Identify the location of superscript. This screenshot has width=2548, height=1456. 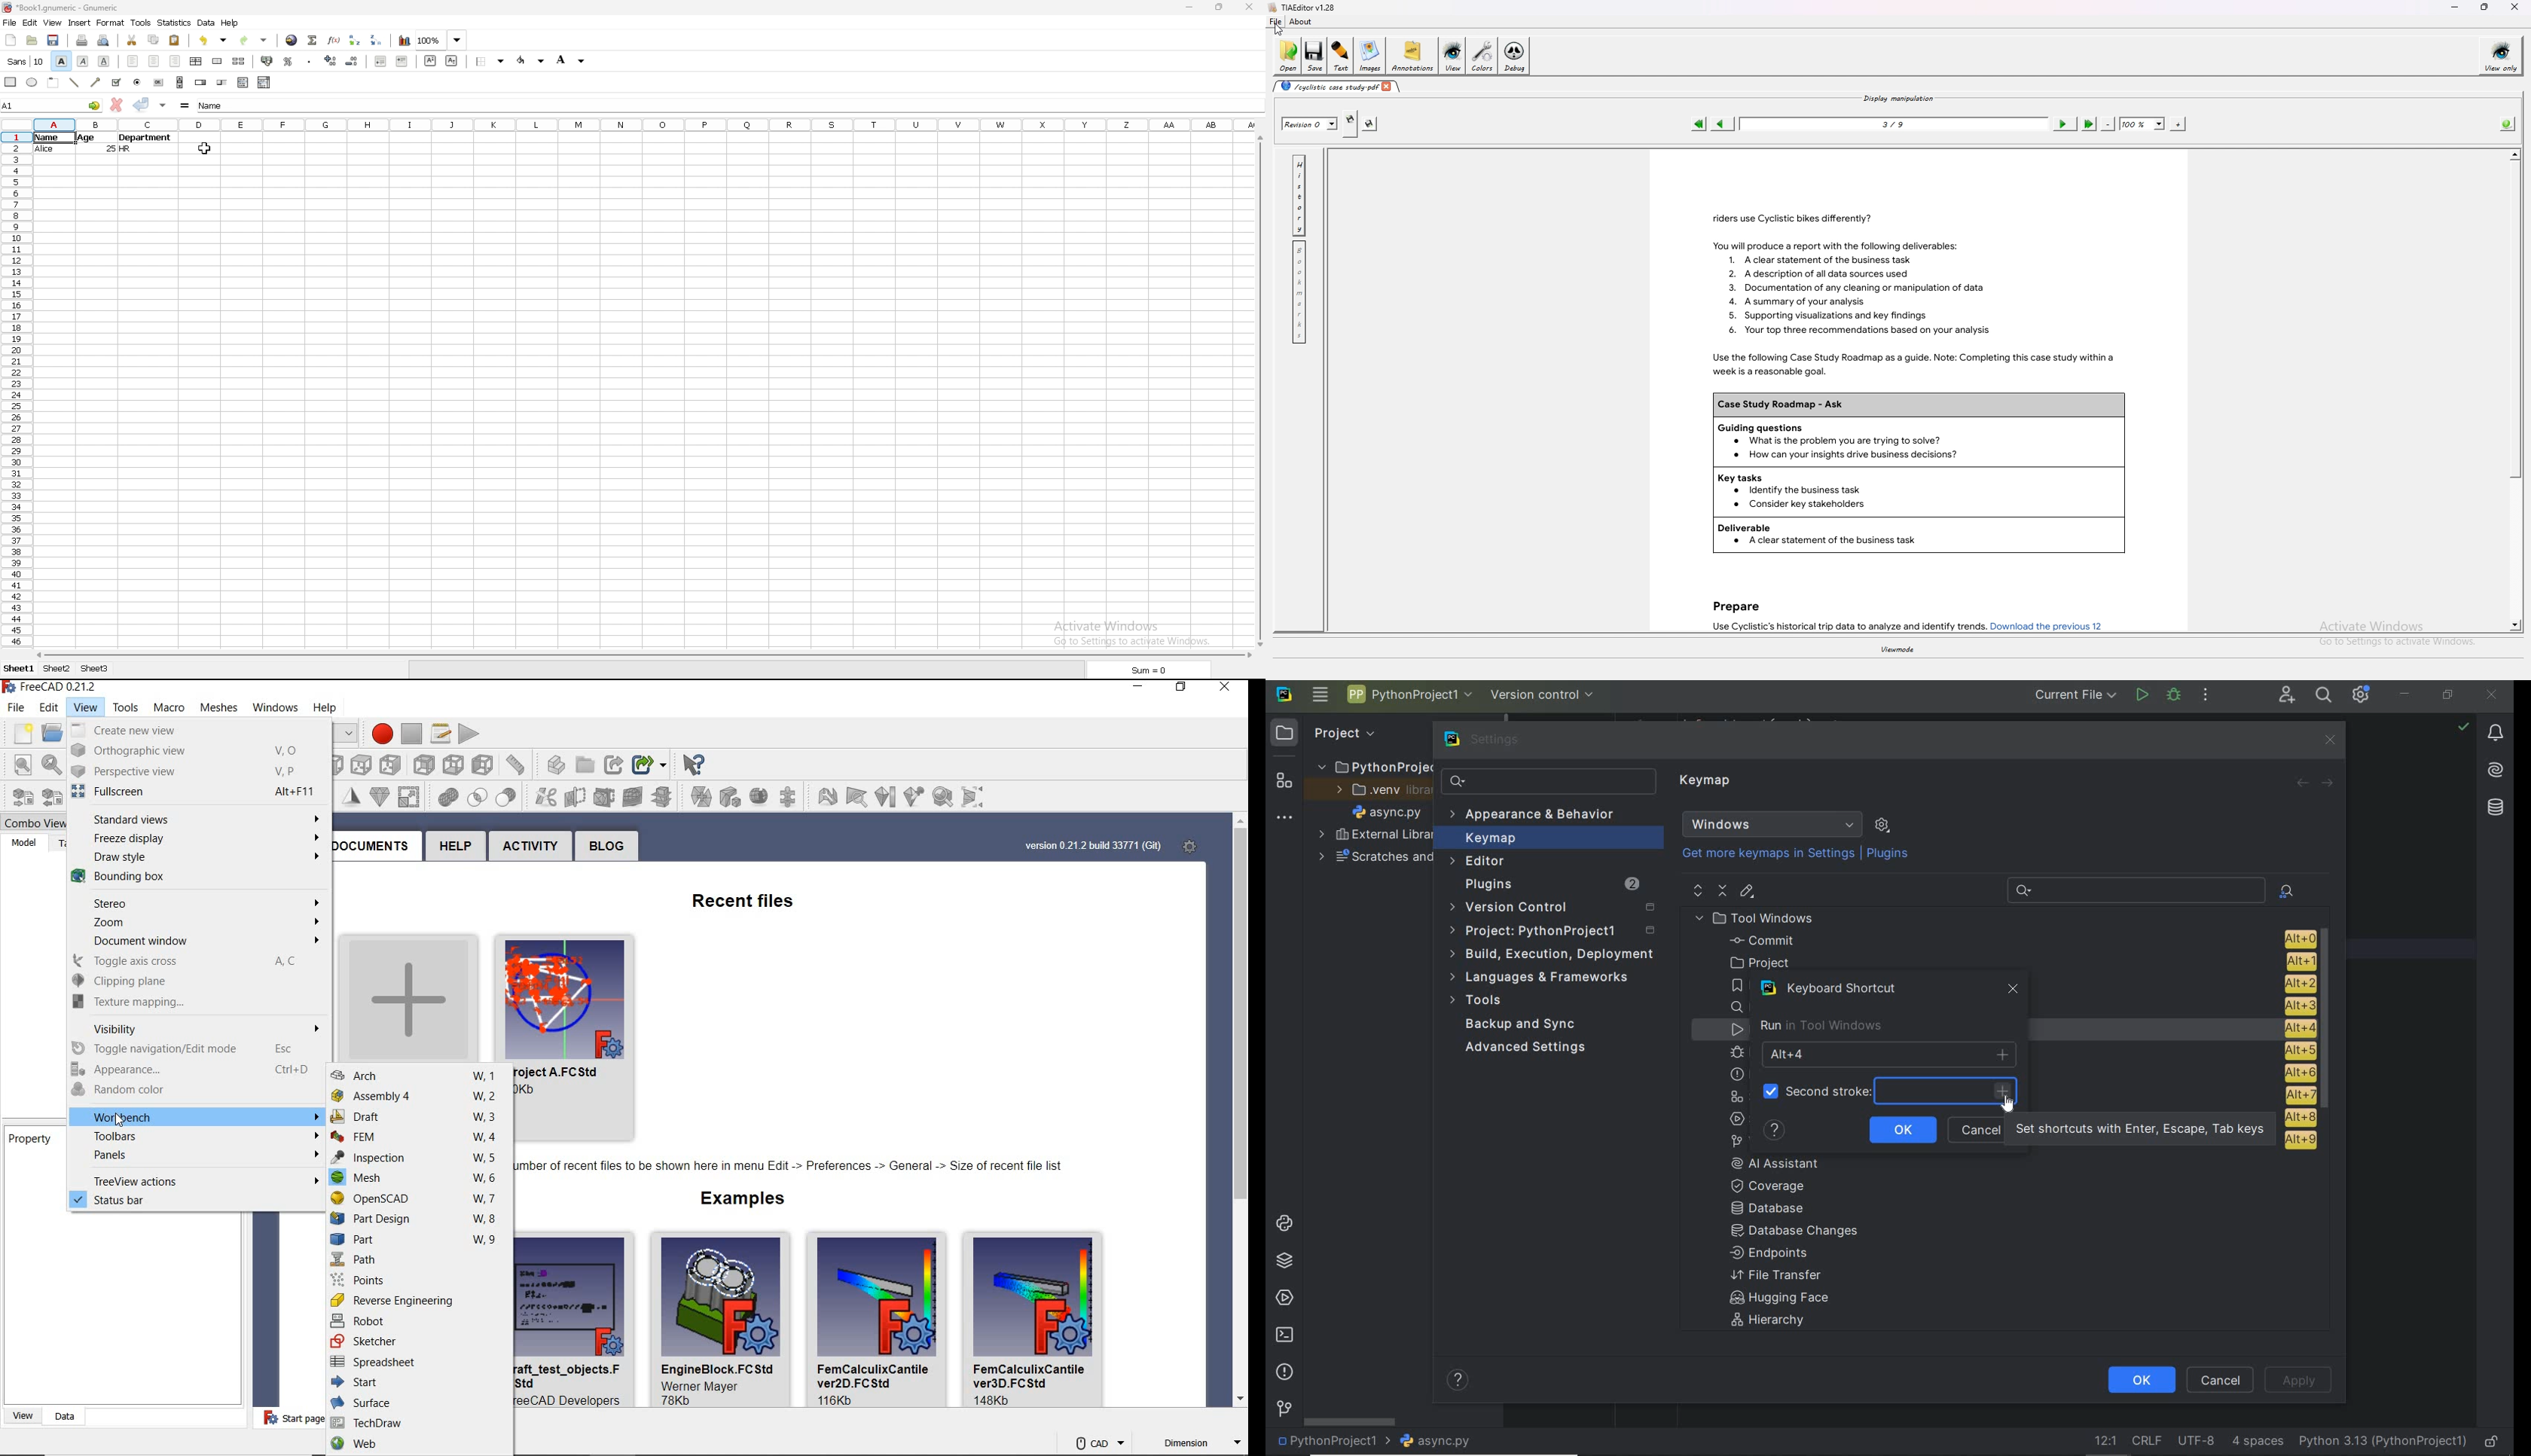
(430, 61).